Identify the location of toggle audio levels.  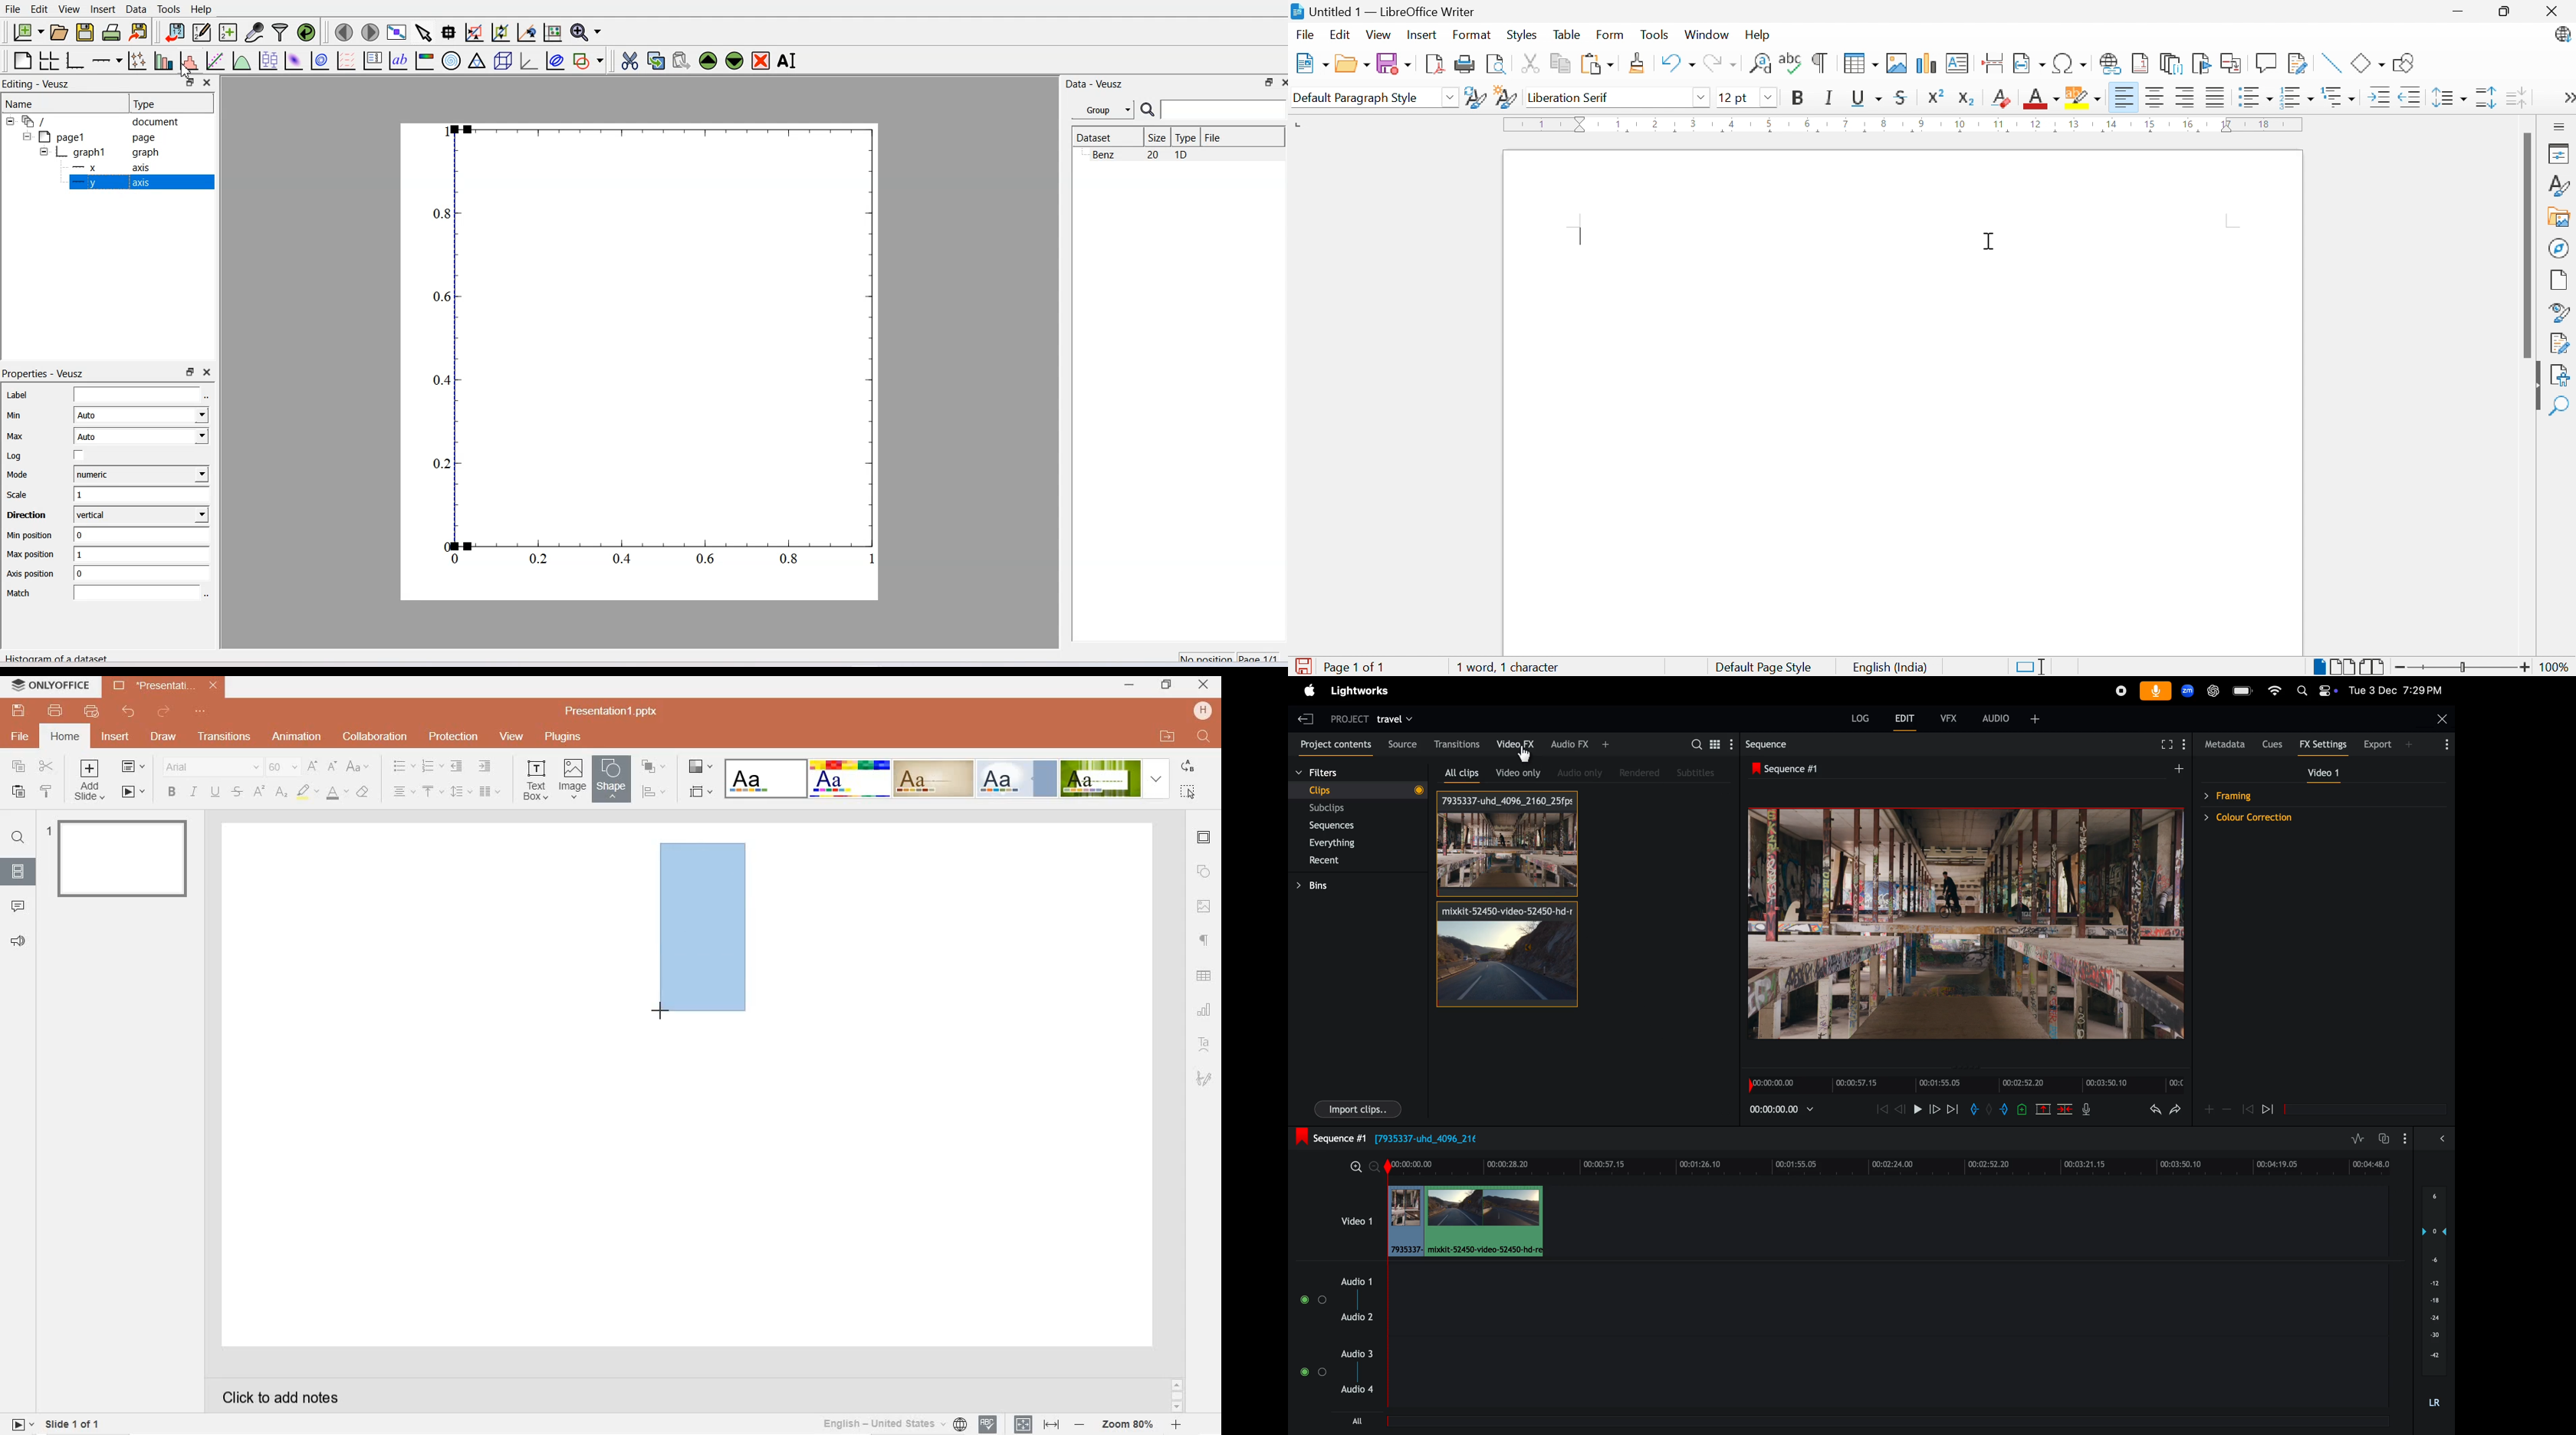
(2358, 1136).